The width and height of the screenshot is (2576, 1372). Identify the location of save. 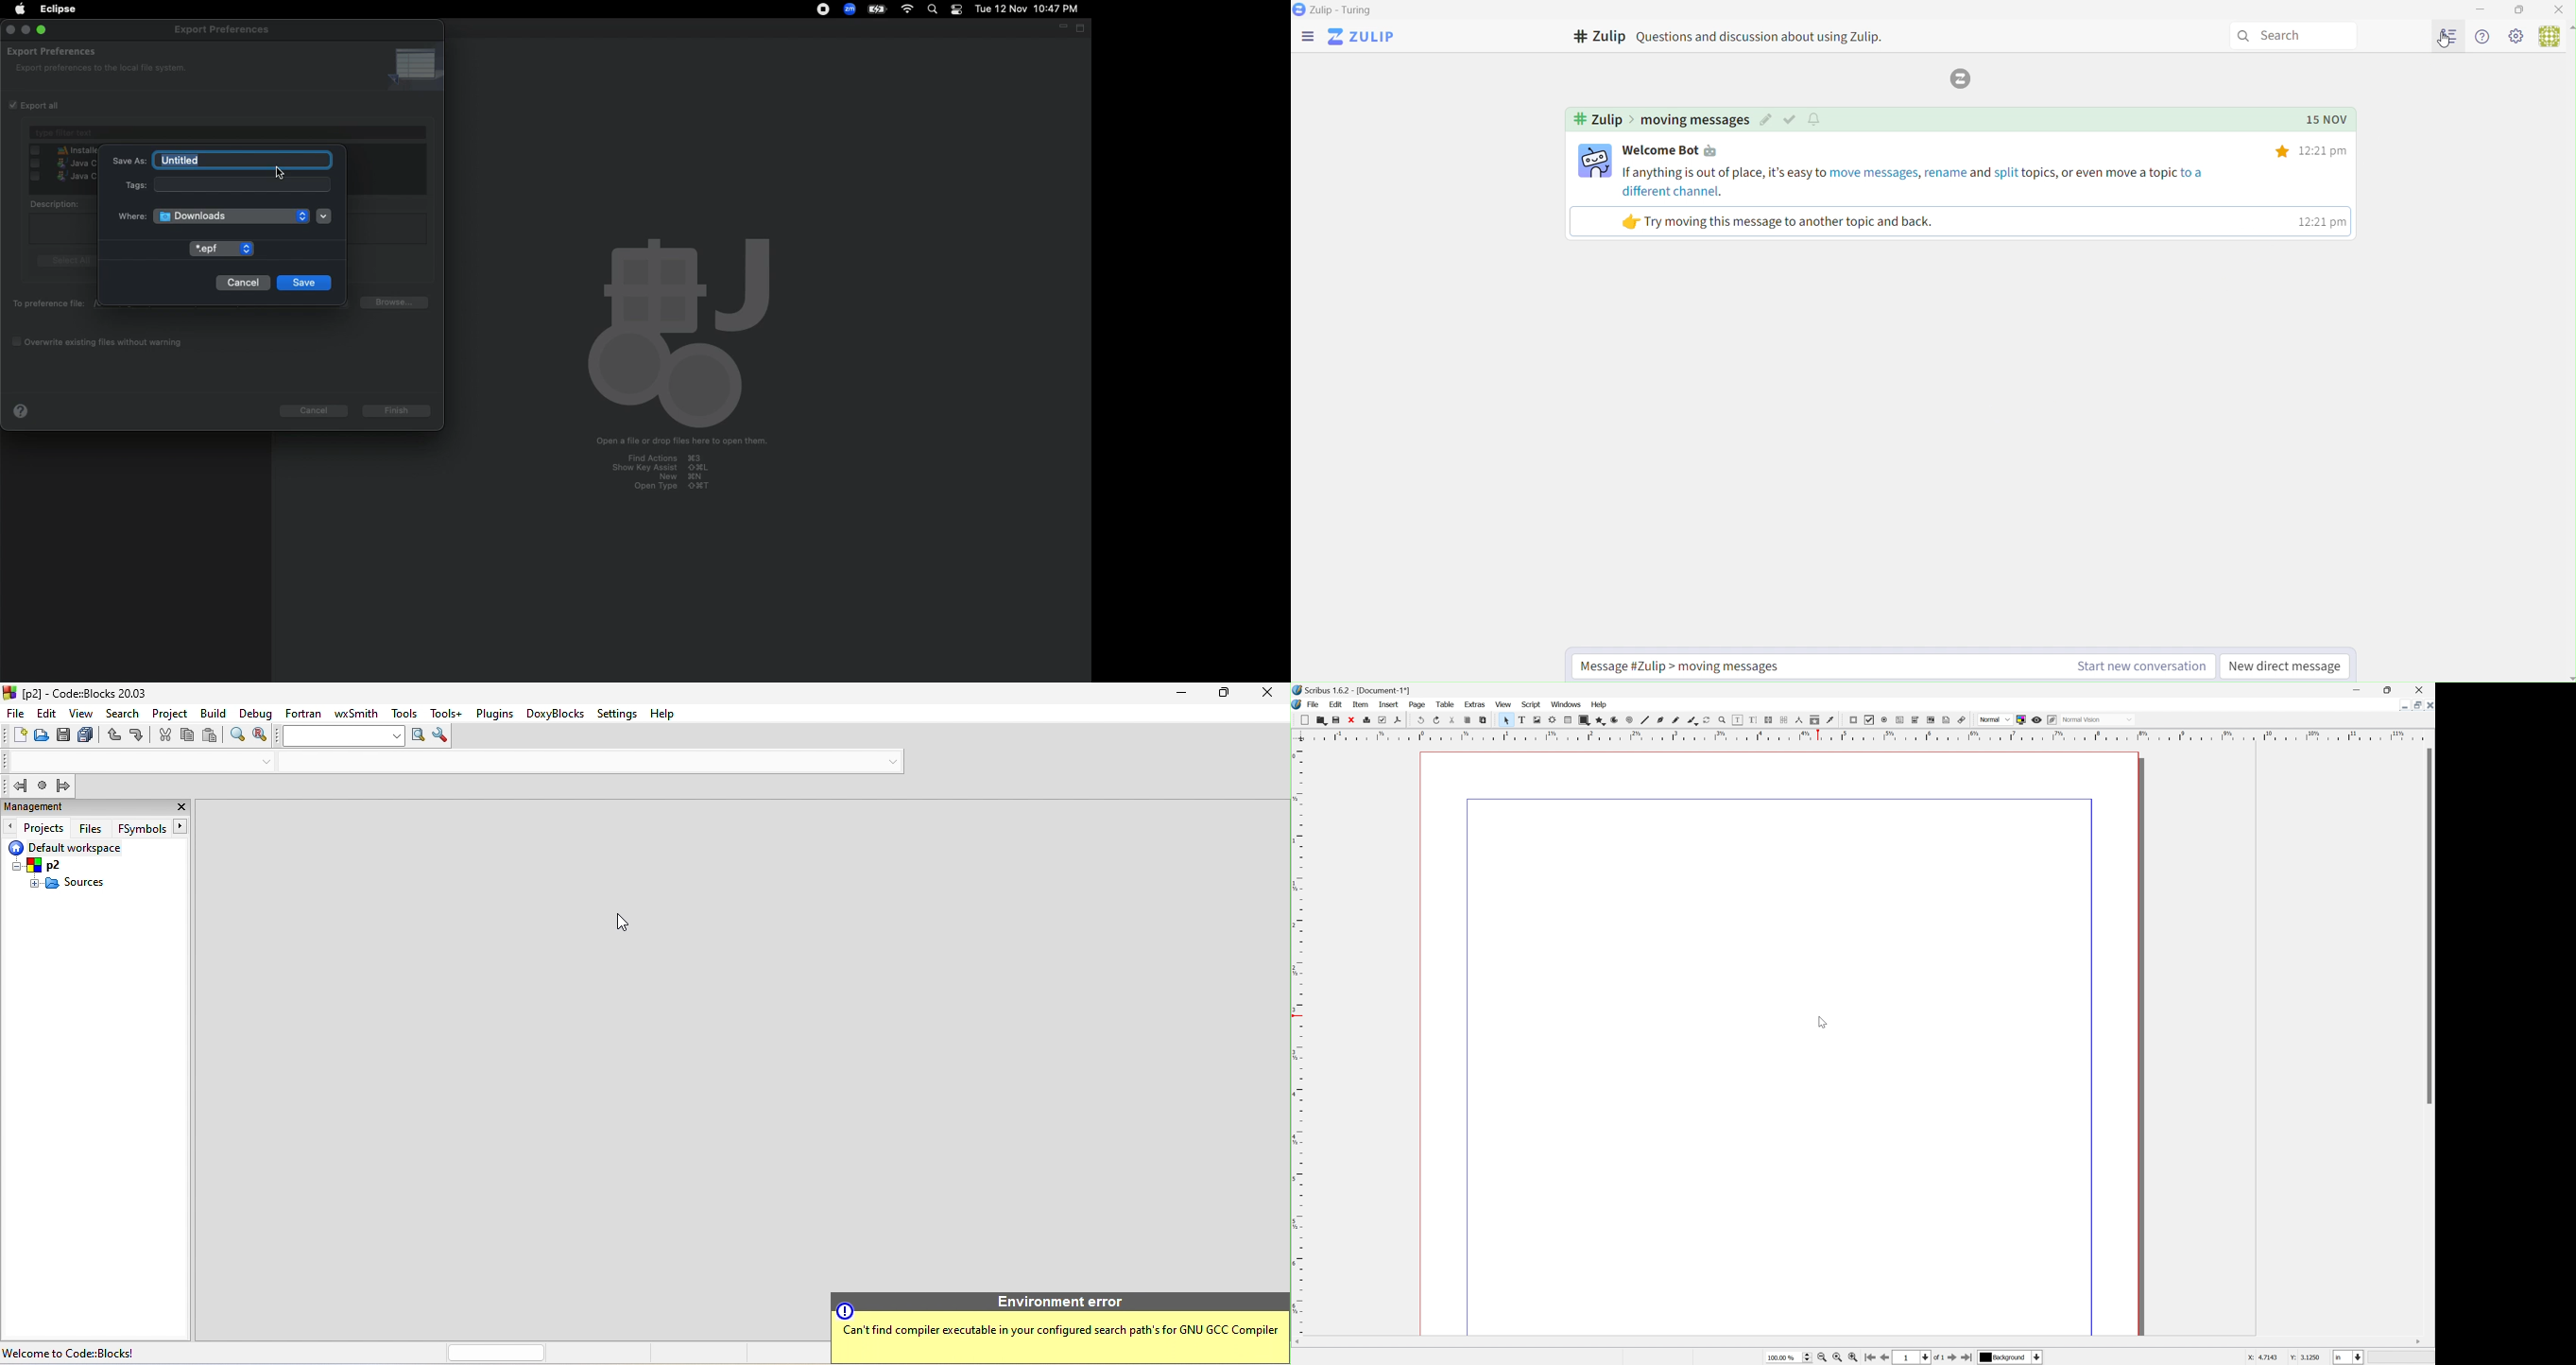
(1336, 718).